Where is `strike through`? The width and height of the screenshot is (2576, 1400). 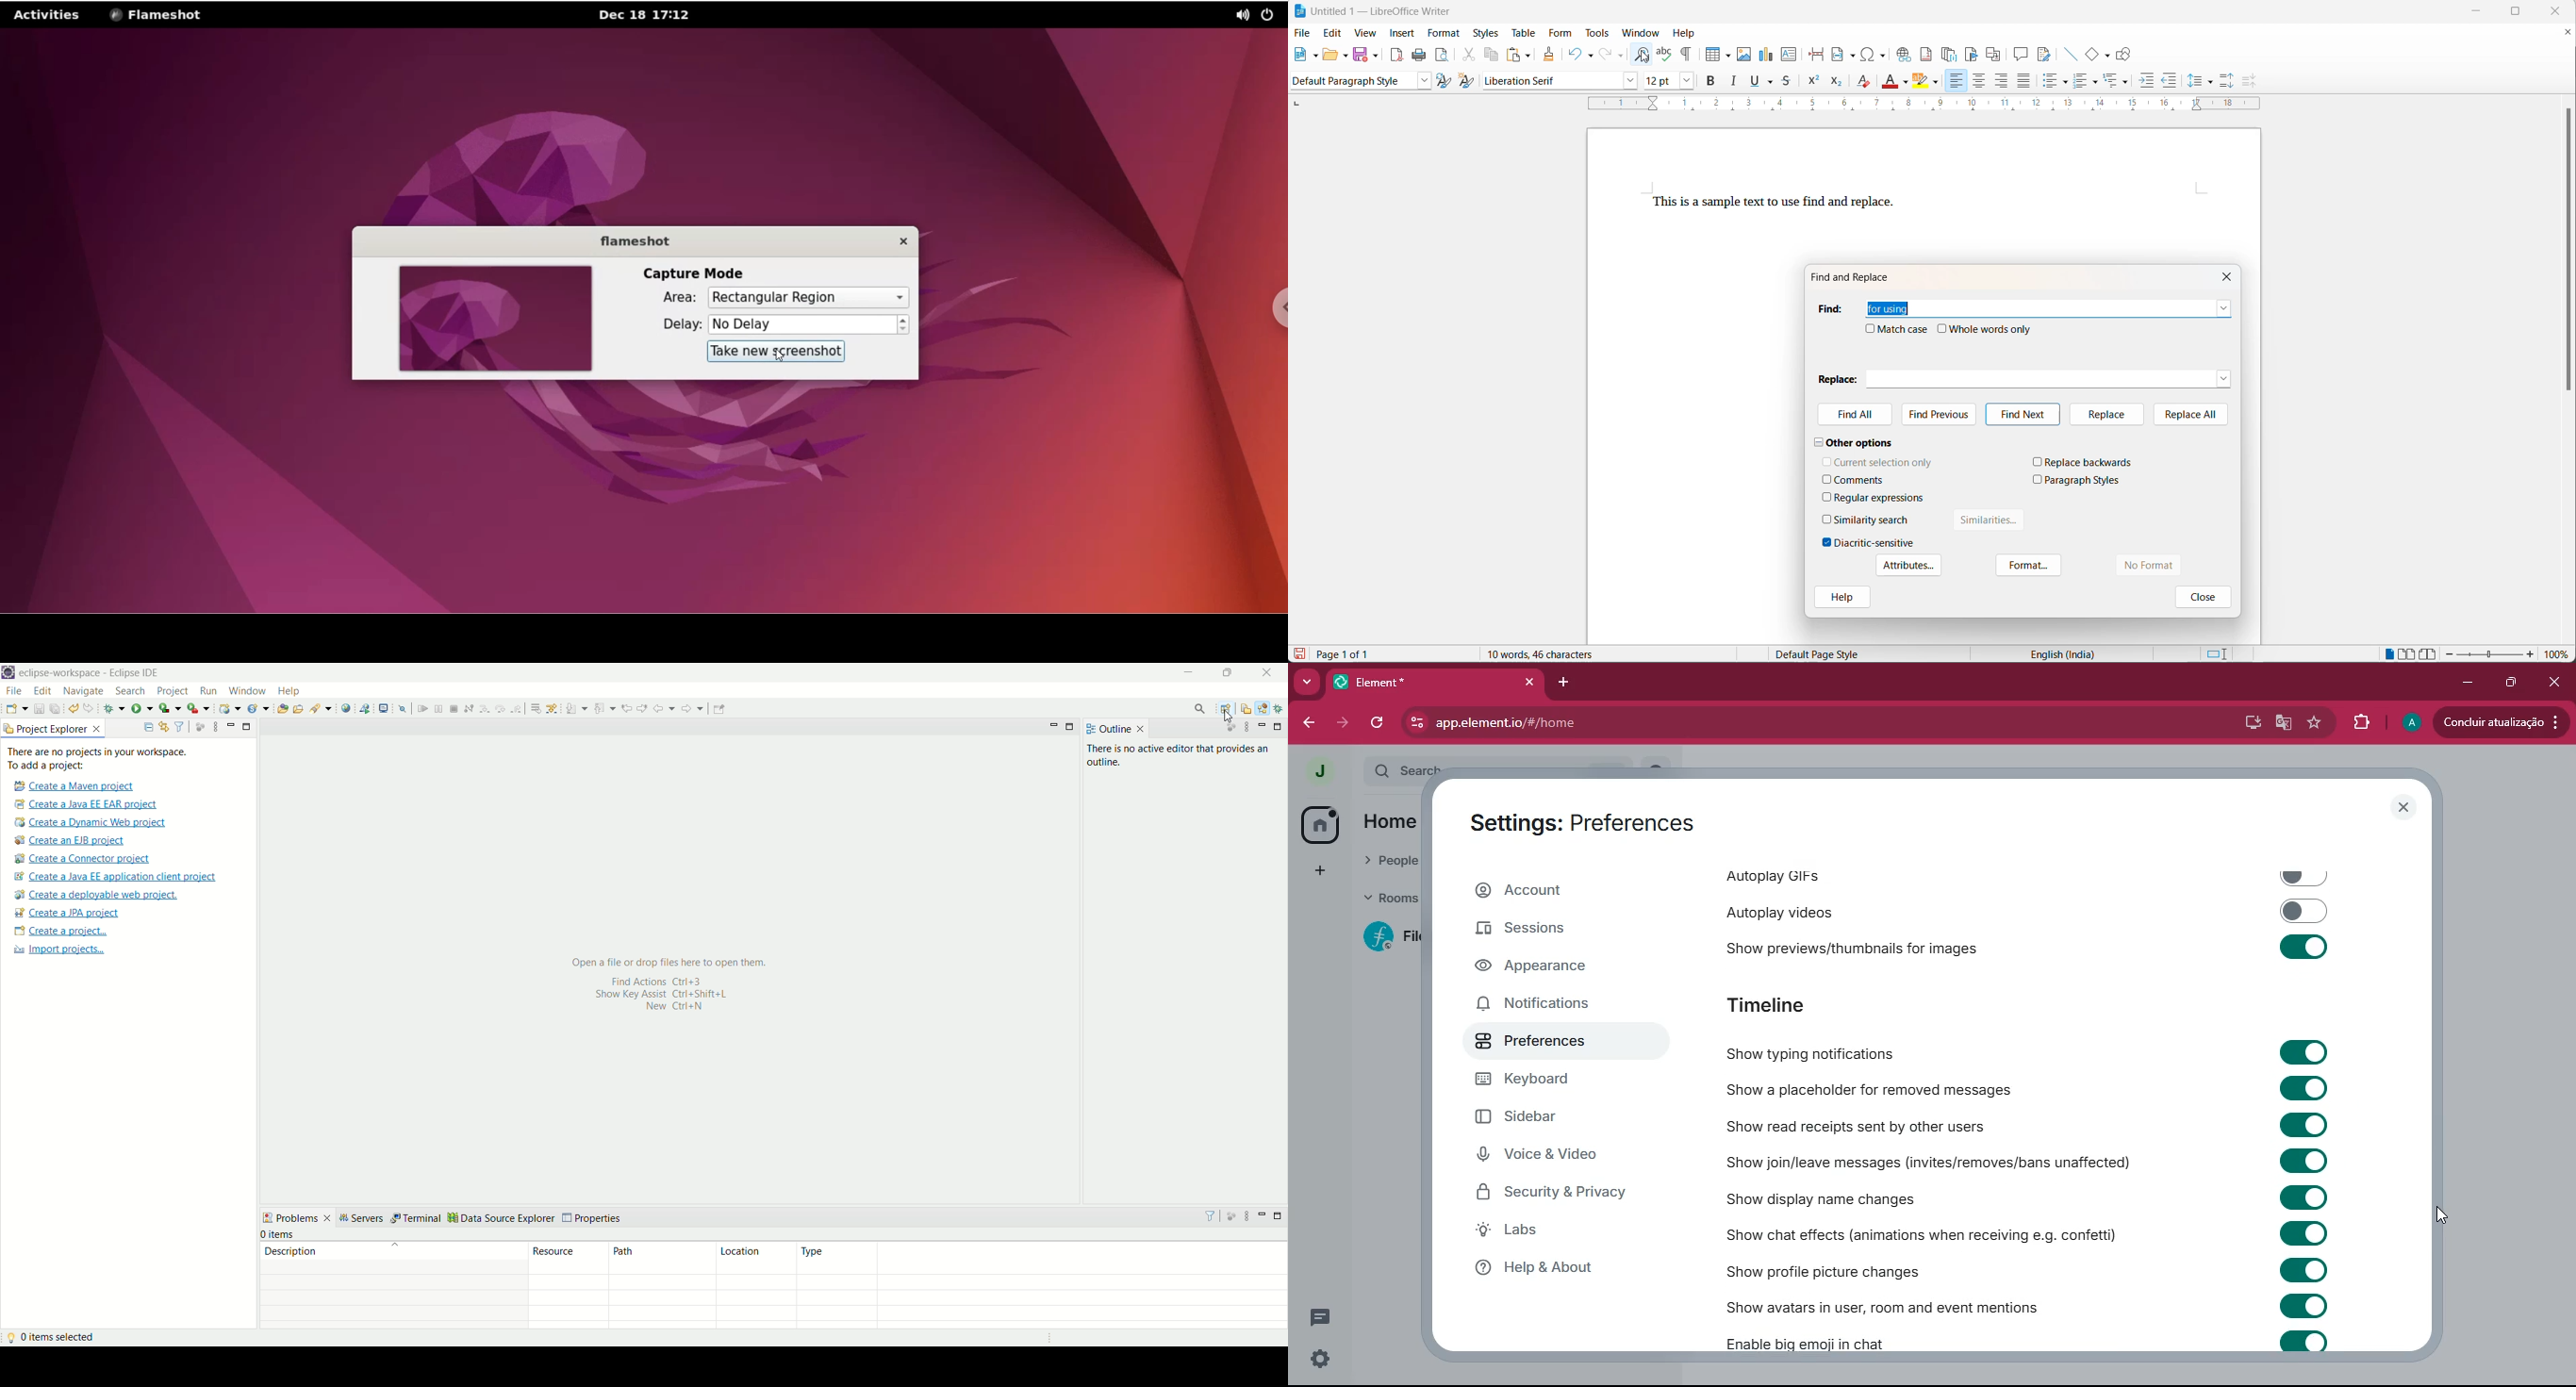
strike through is located at coordinates (1788, 83).